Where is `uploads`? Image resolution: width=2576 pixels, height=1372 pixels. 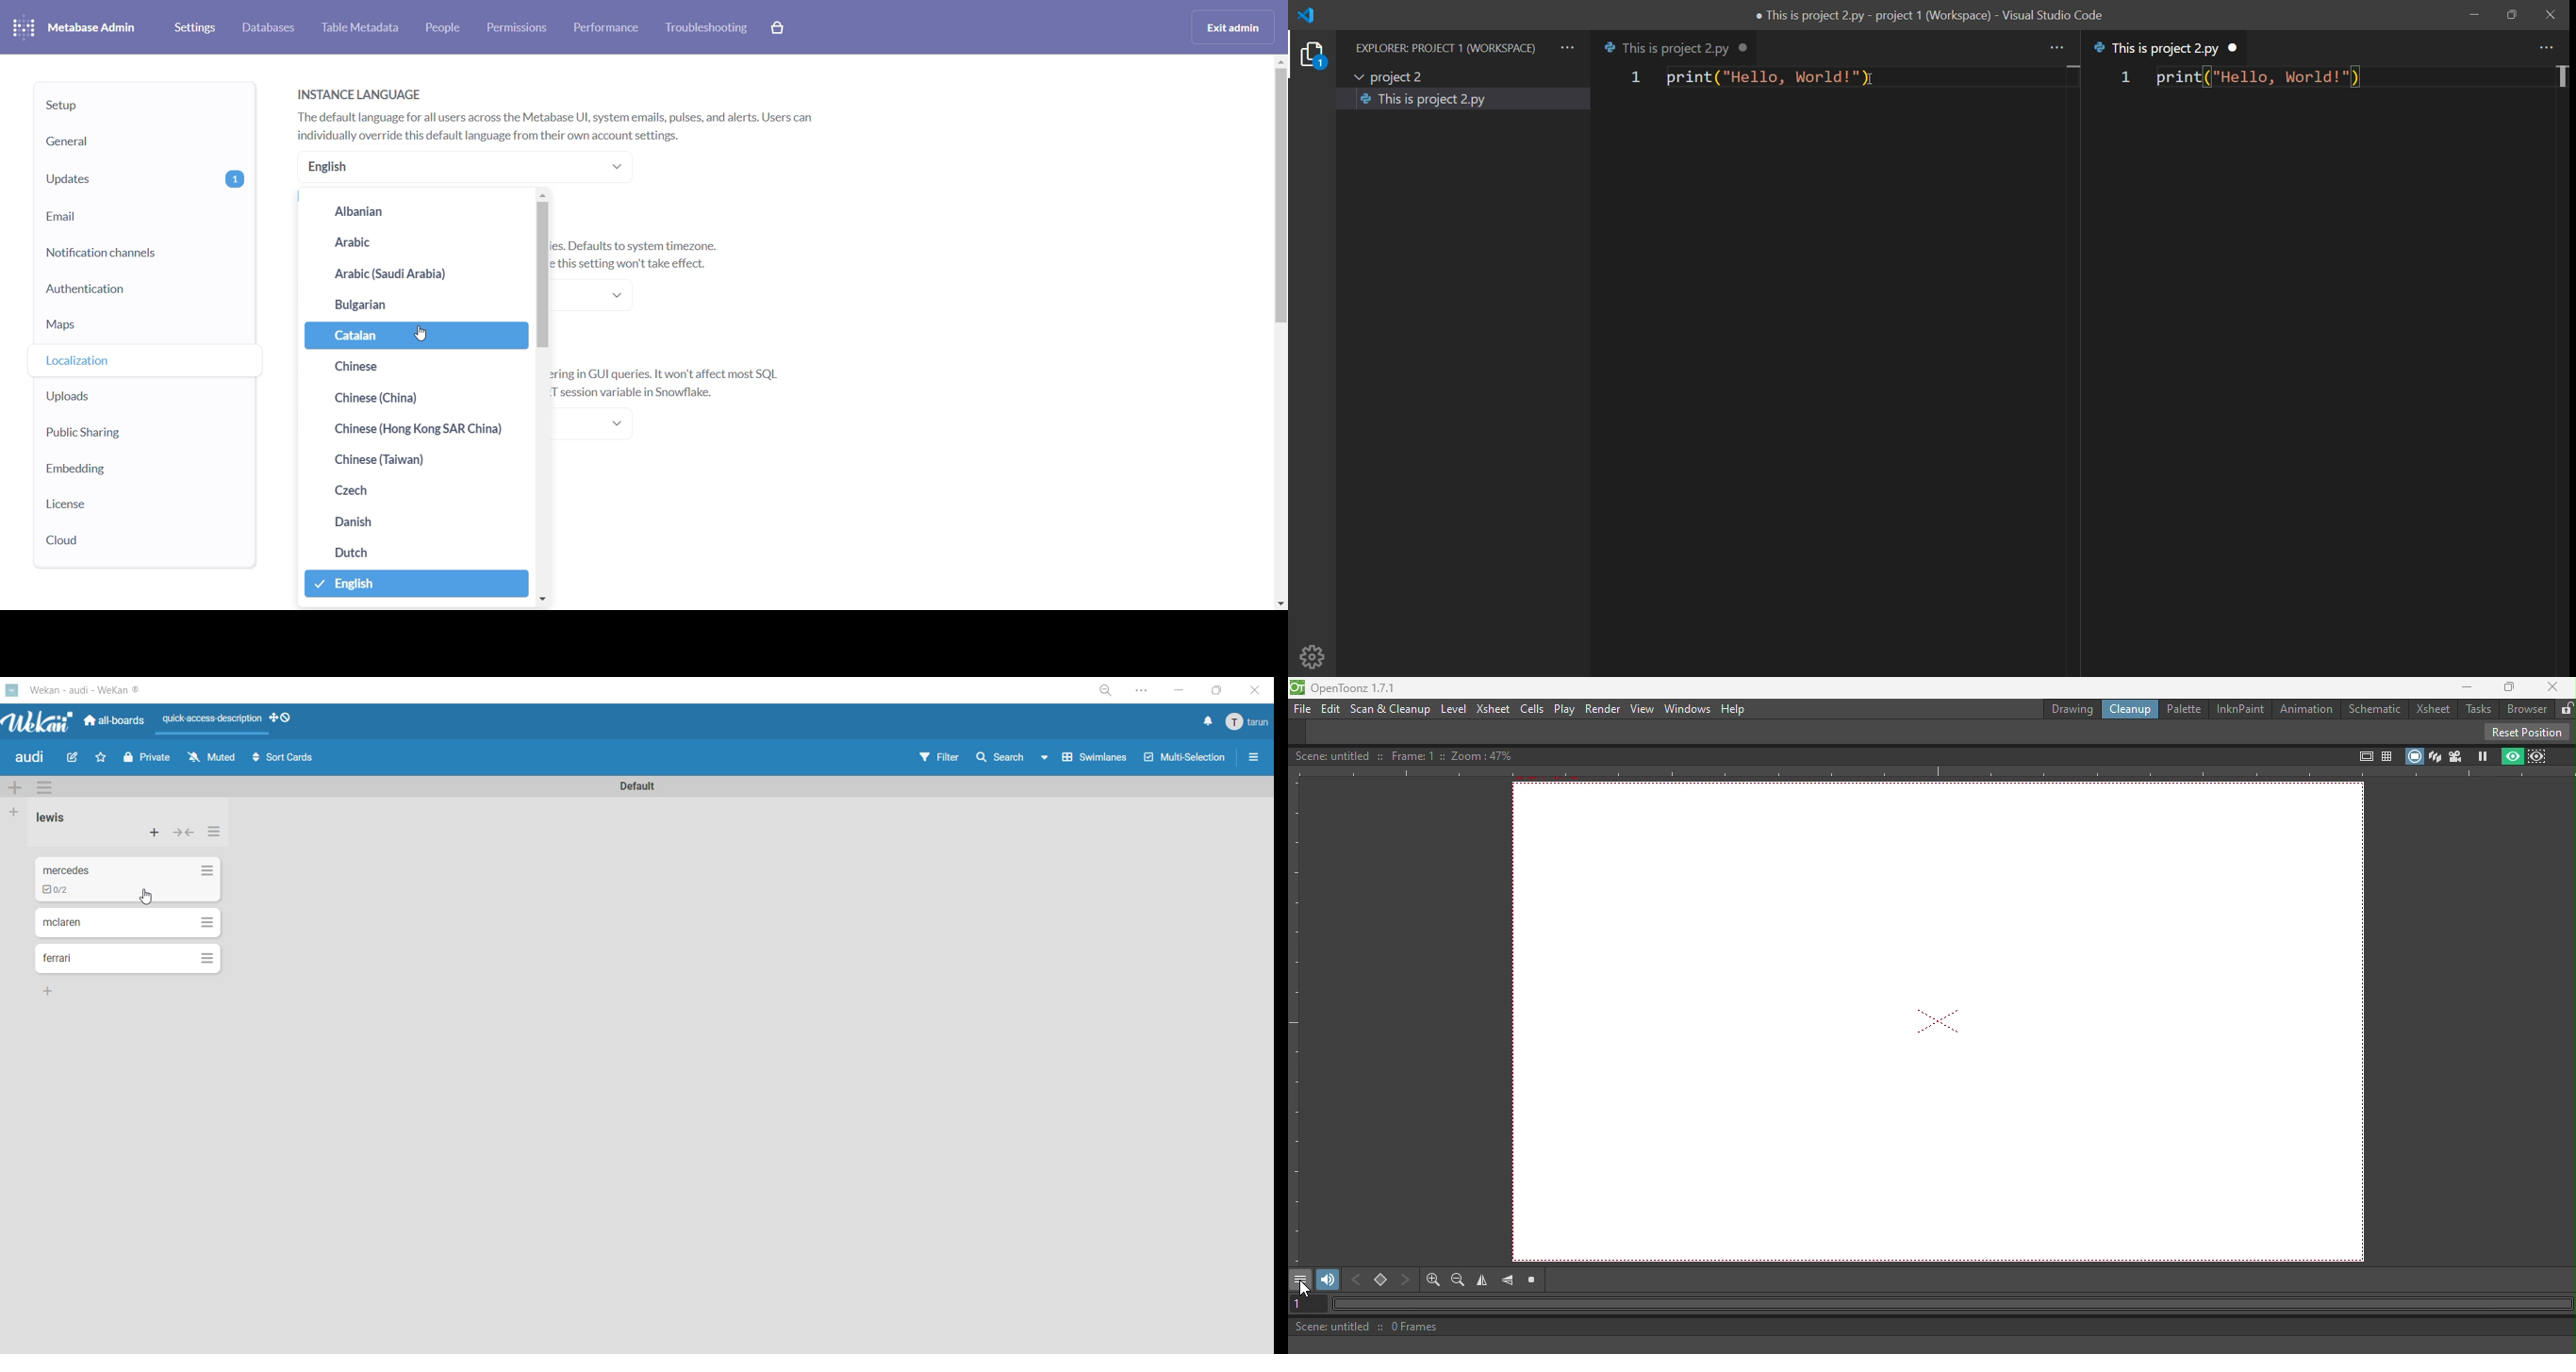
uploads is located at coordinates (131, 394).